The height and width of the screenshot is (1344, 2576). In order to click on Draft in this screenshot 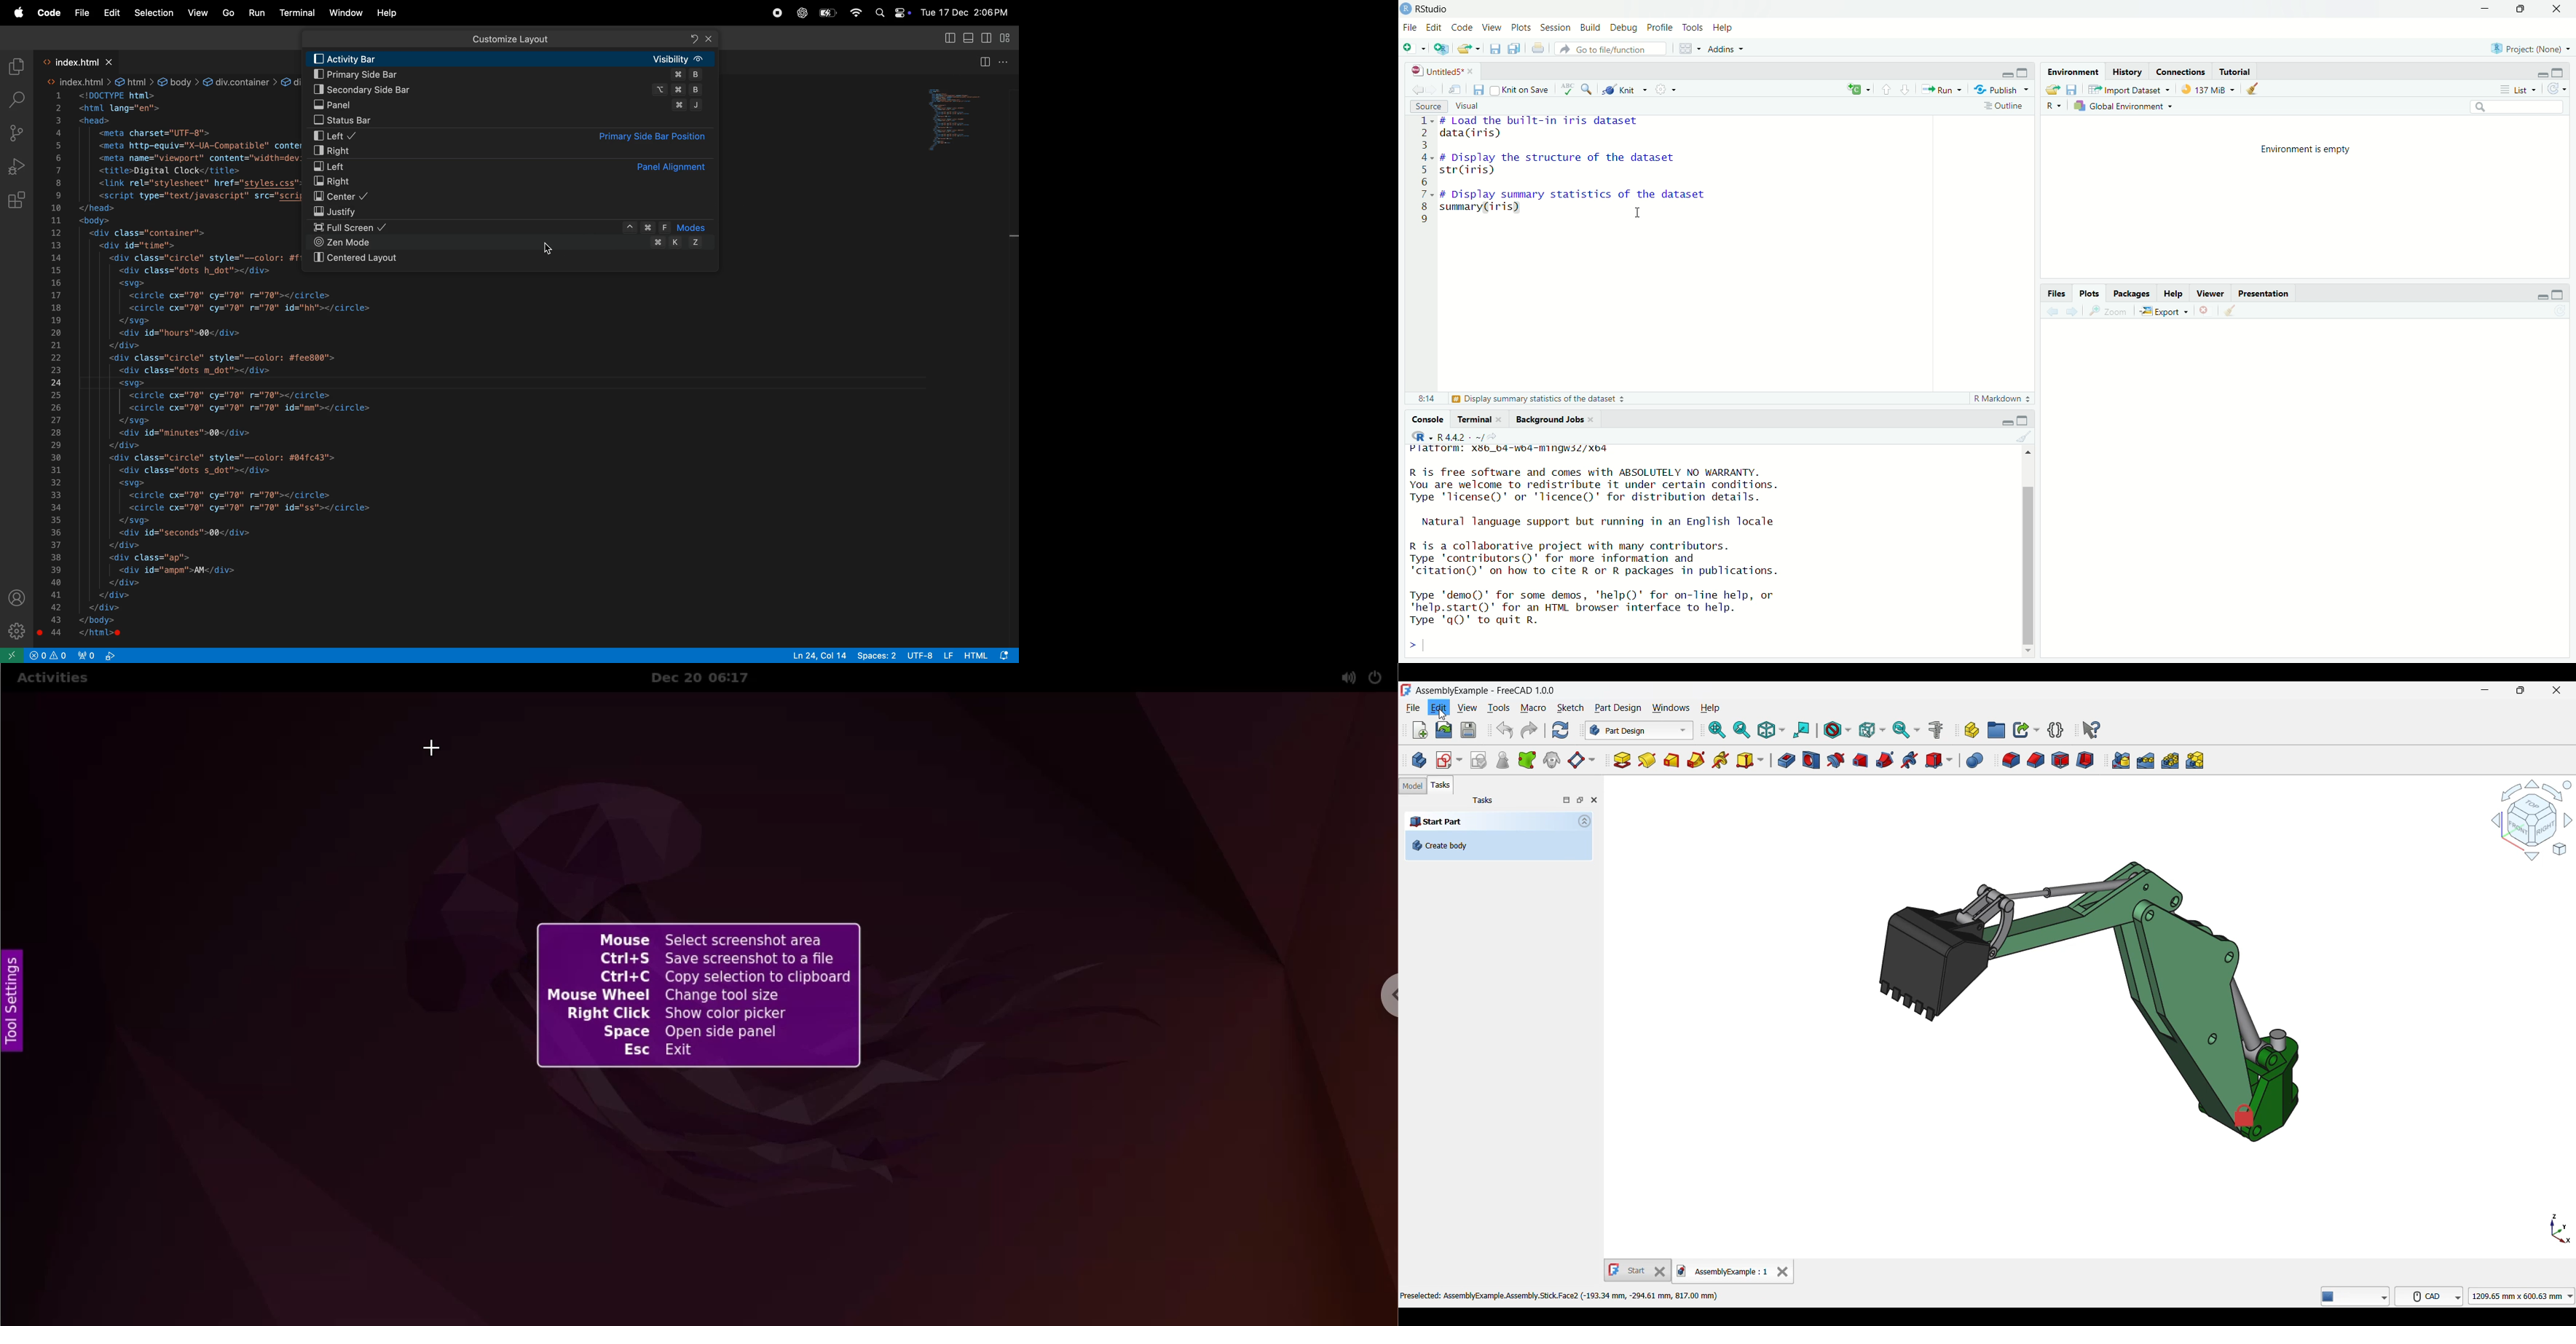, I will do `click(2061, 760)`.